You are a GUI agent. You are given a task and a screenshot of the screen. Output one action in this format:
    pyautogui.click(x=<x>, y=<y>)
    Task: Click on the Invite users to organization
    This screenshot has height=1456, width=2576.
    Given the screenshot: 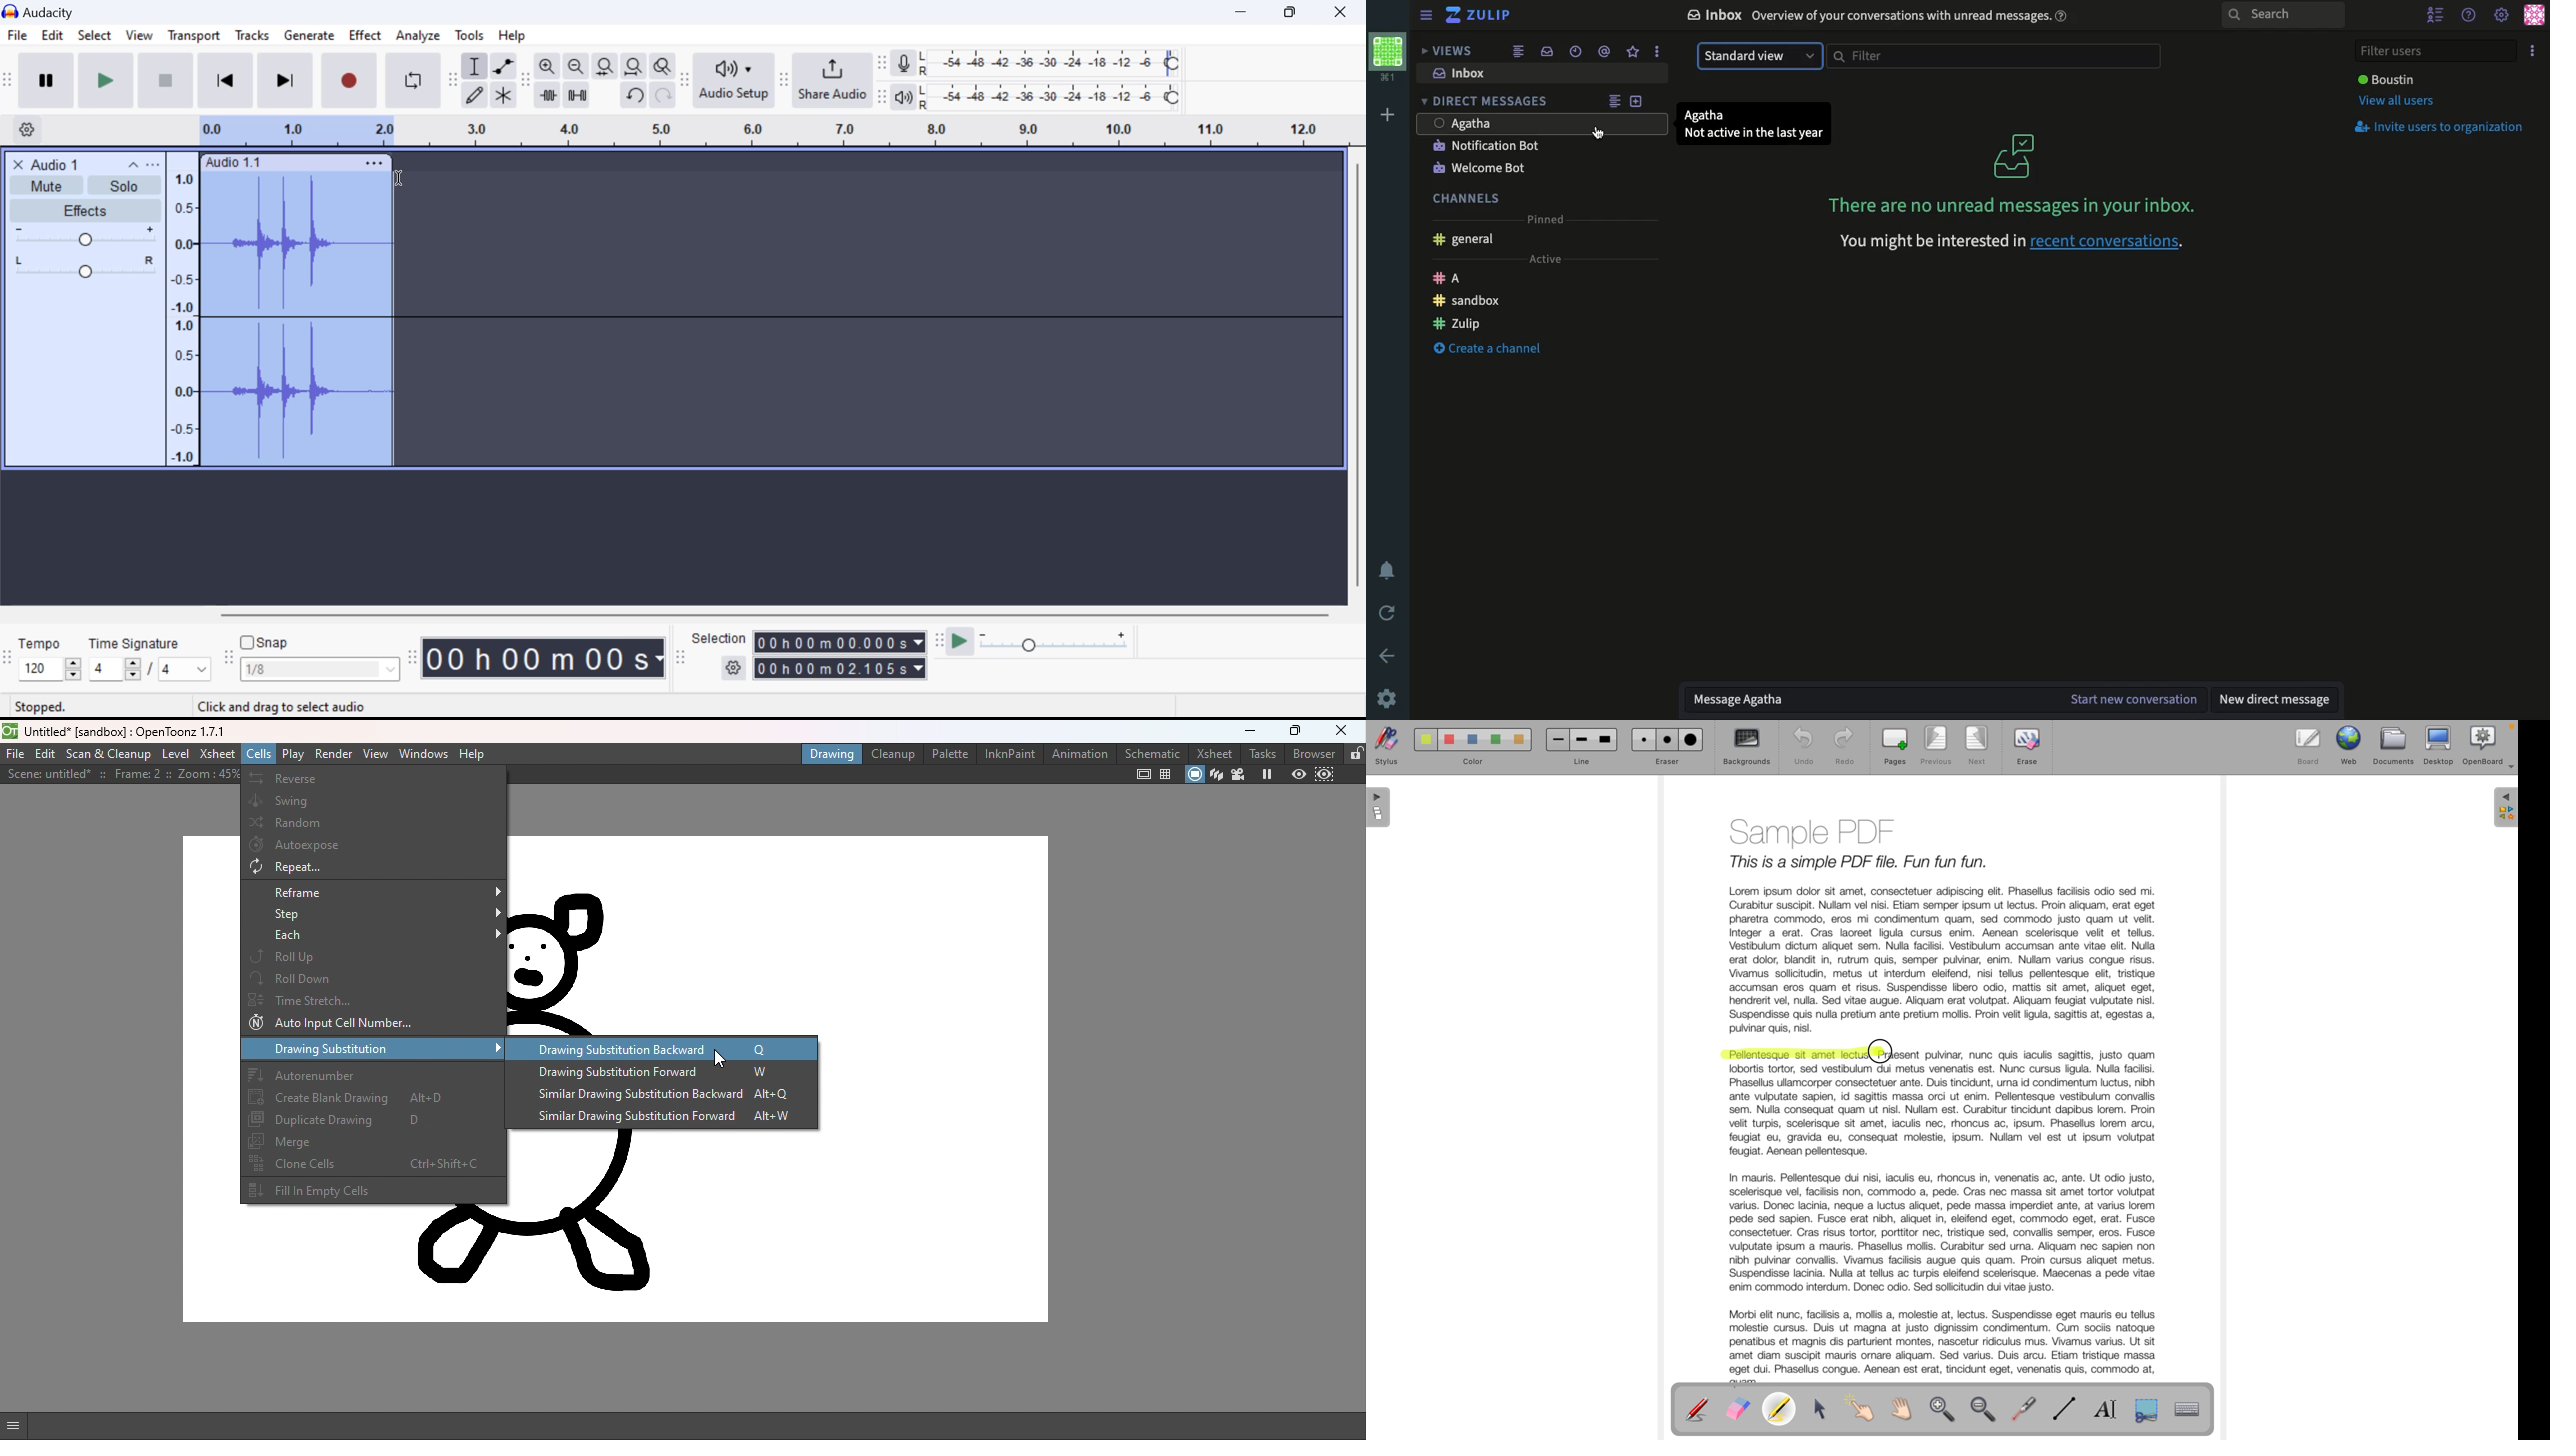 What is the action you would take?
    pyautogui.click(x=2442, y=129)
    